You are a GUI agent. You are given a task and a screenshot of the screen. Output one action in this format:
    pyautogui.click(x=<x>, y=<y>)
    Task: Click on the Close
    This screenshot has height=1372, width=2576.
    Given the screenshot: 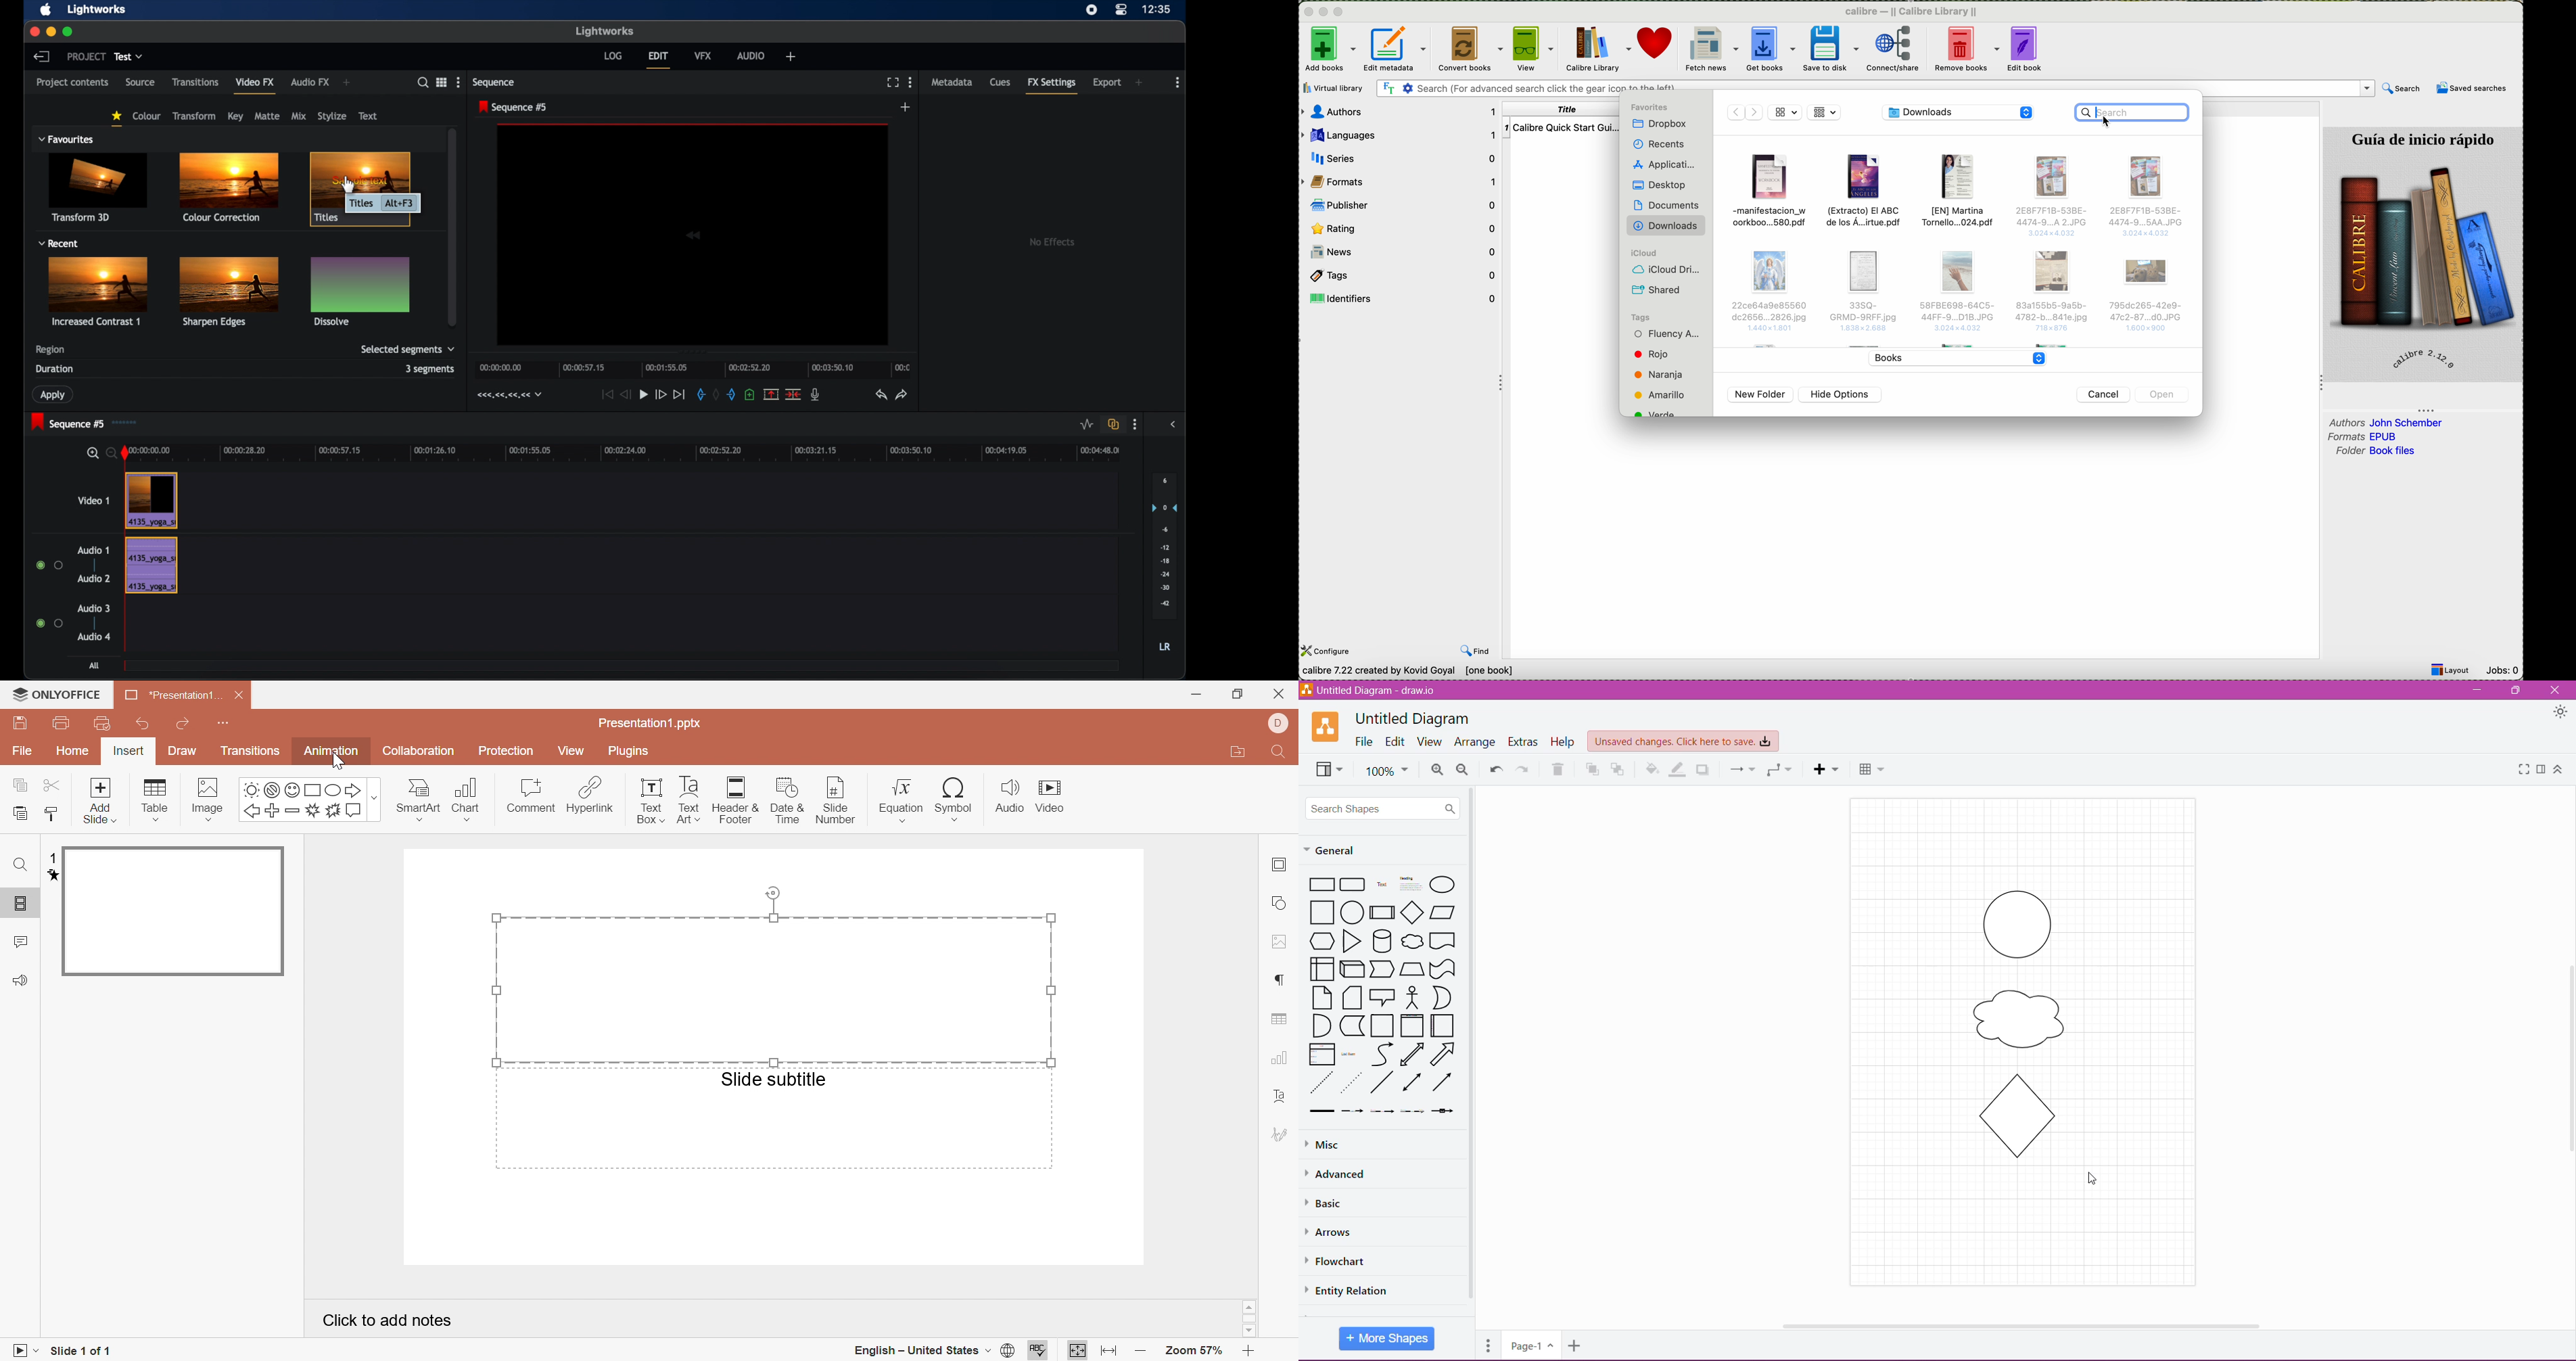 What is the action you would take?
    pyautogui.click(x=2555, y=690)
    